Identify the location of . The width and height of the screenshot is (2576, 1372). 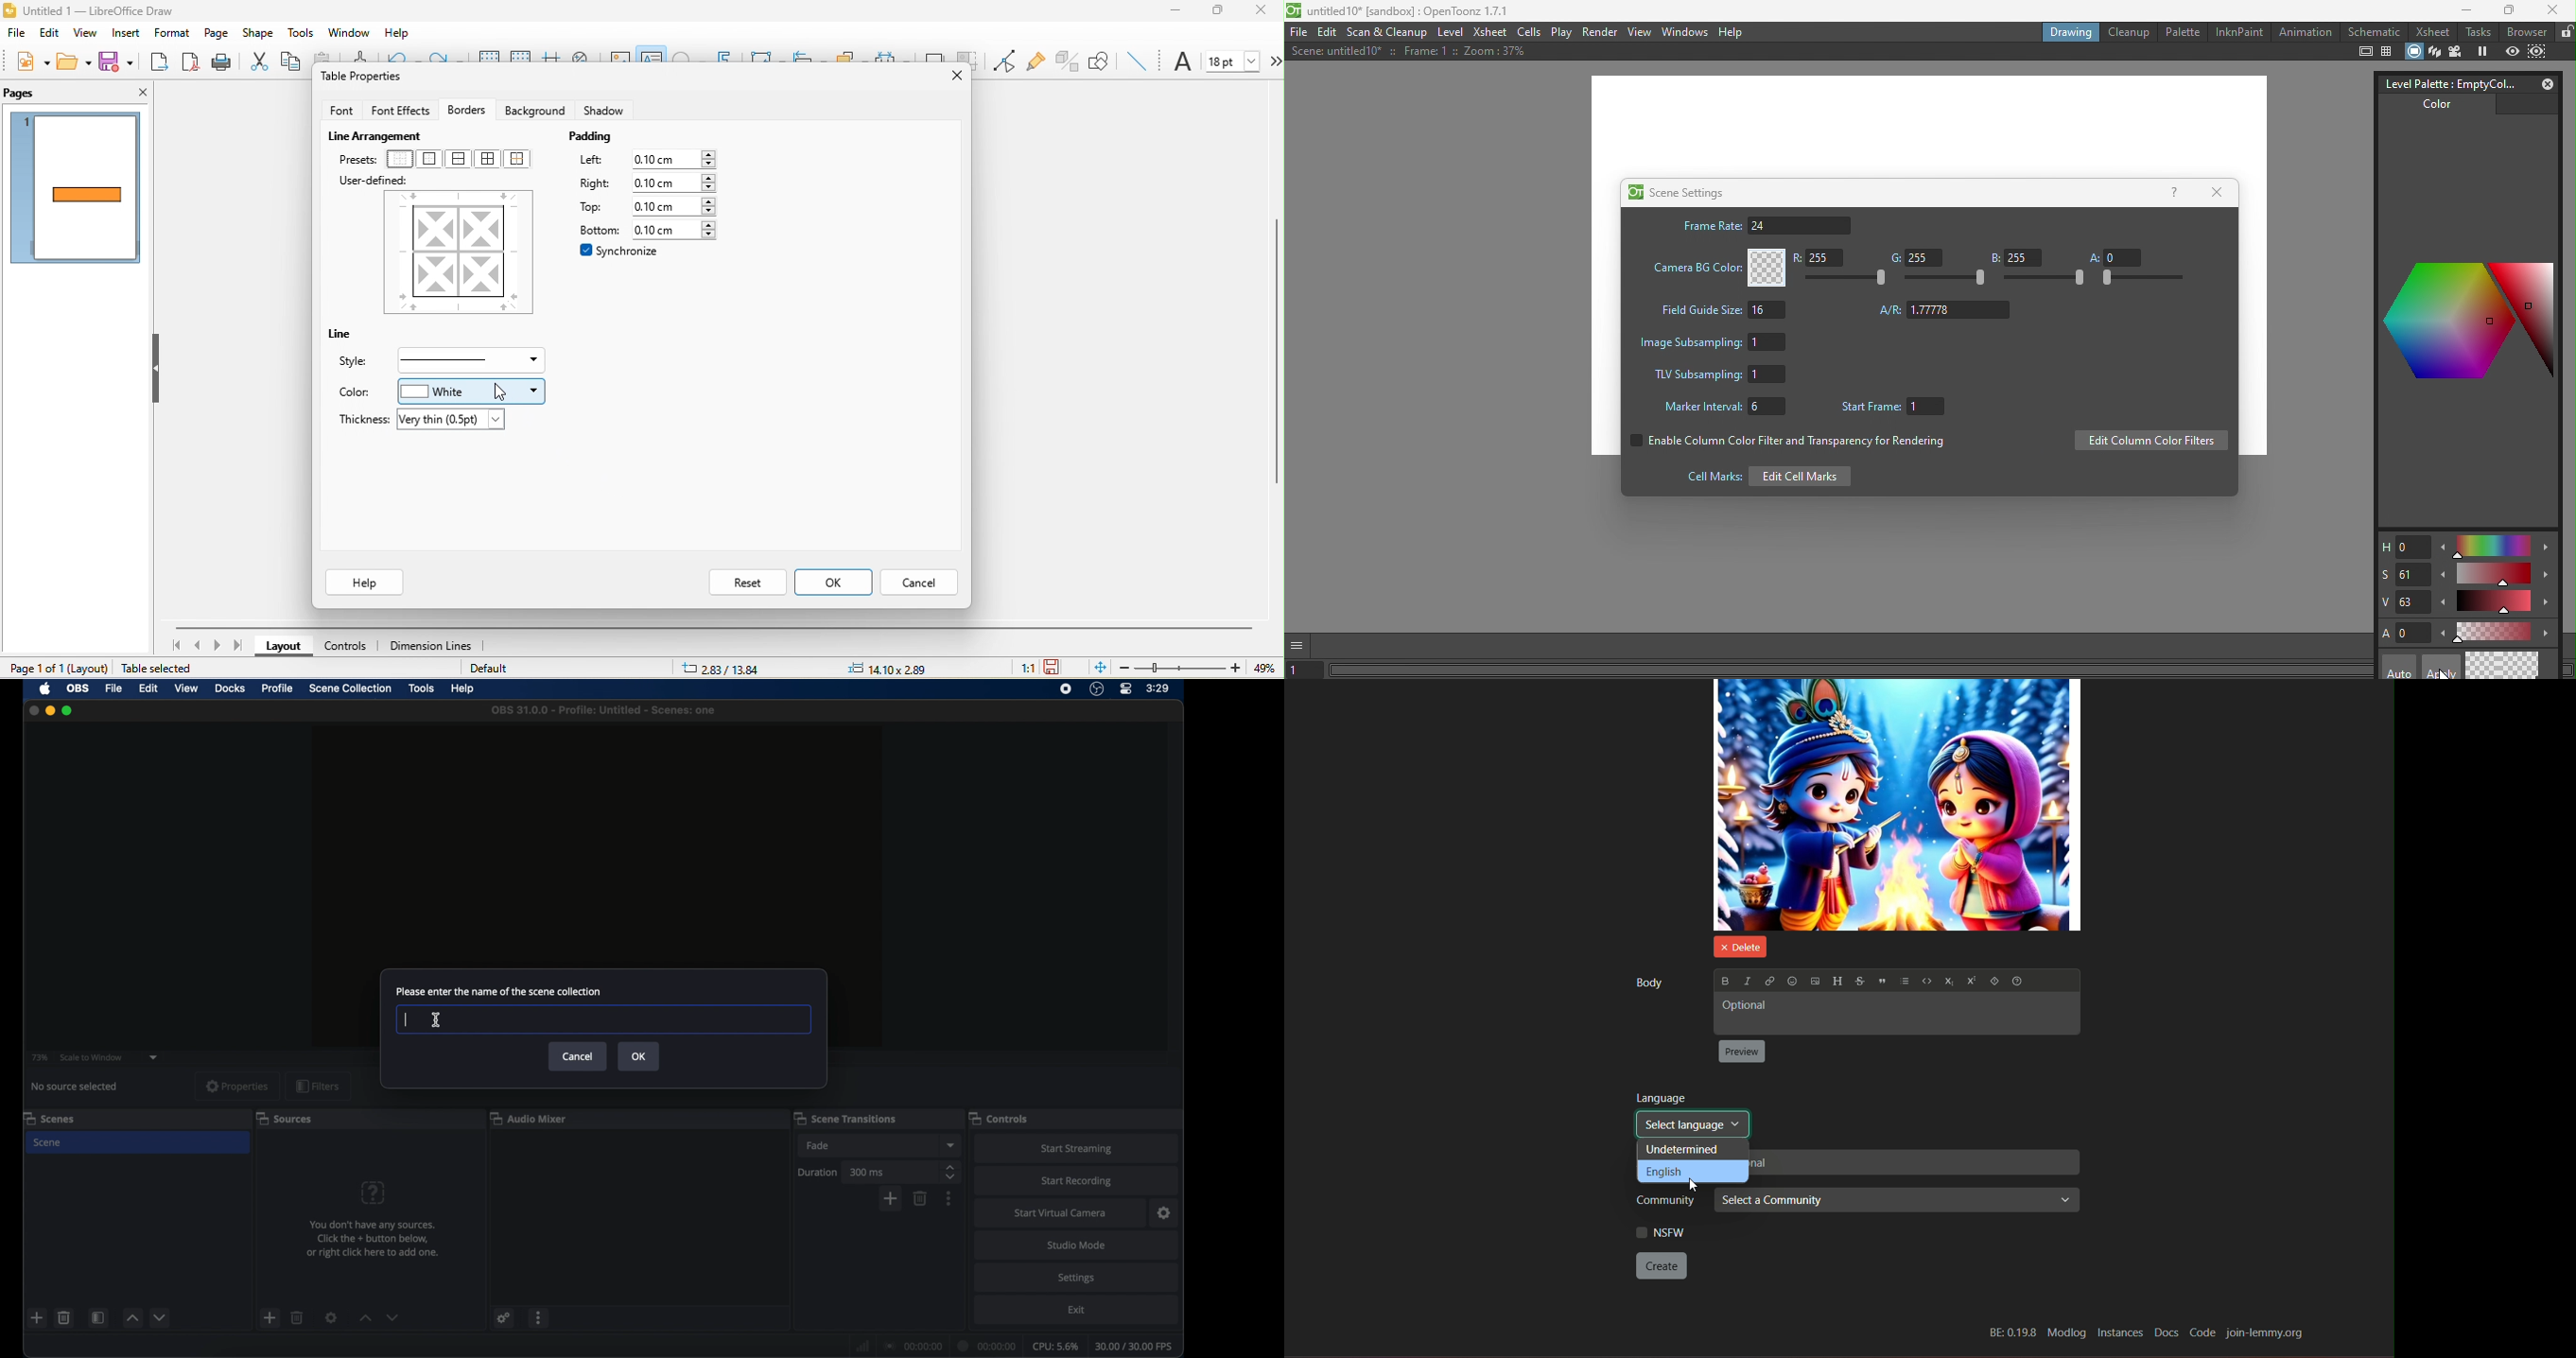
(2547, 579).